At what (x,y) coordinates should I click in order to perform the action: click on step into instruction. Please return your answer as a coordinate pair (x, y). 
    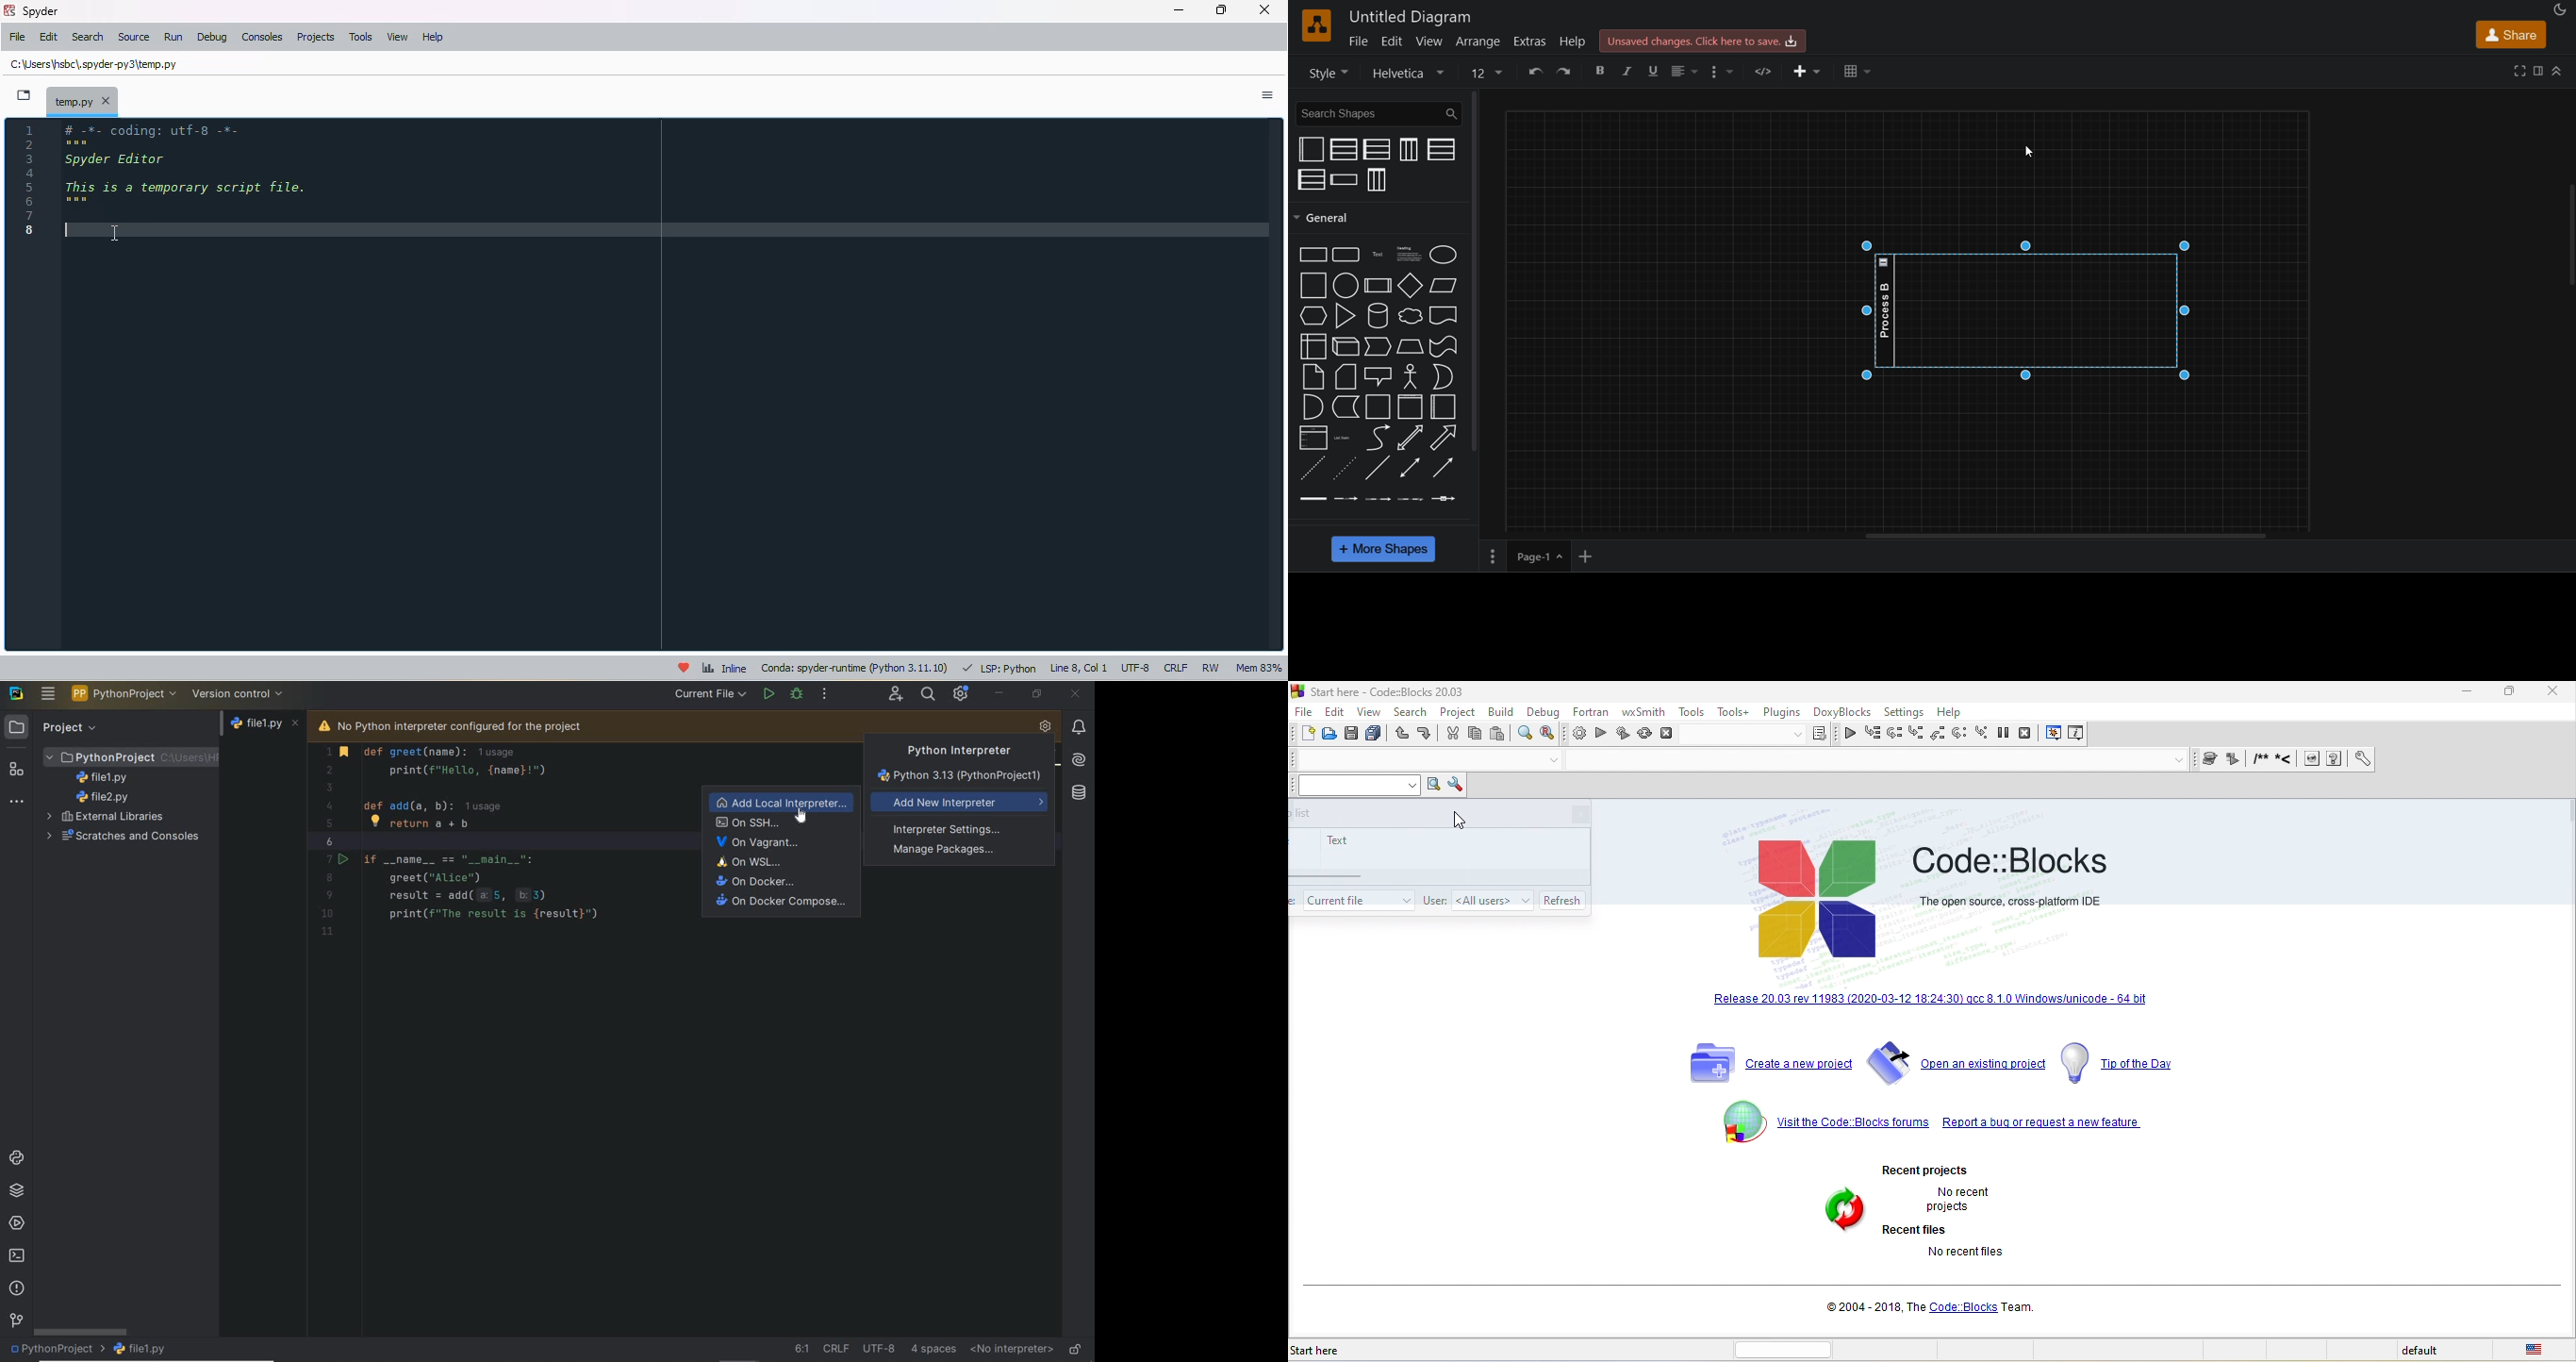
    Looking at the image, I should click on (1984, 735).